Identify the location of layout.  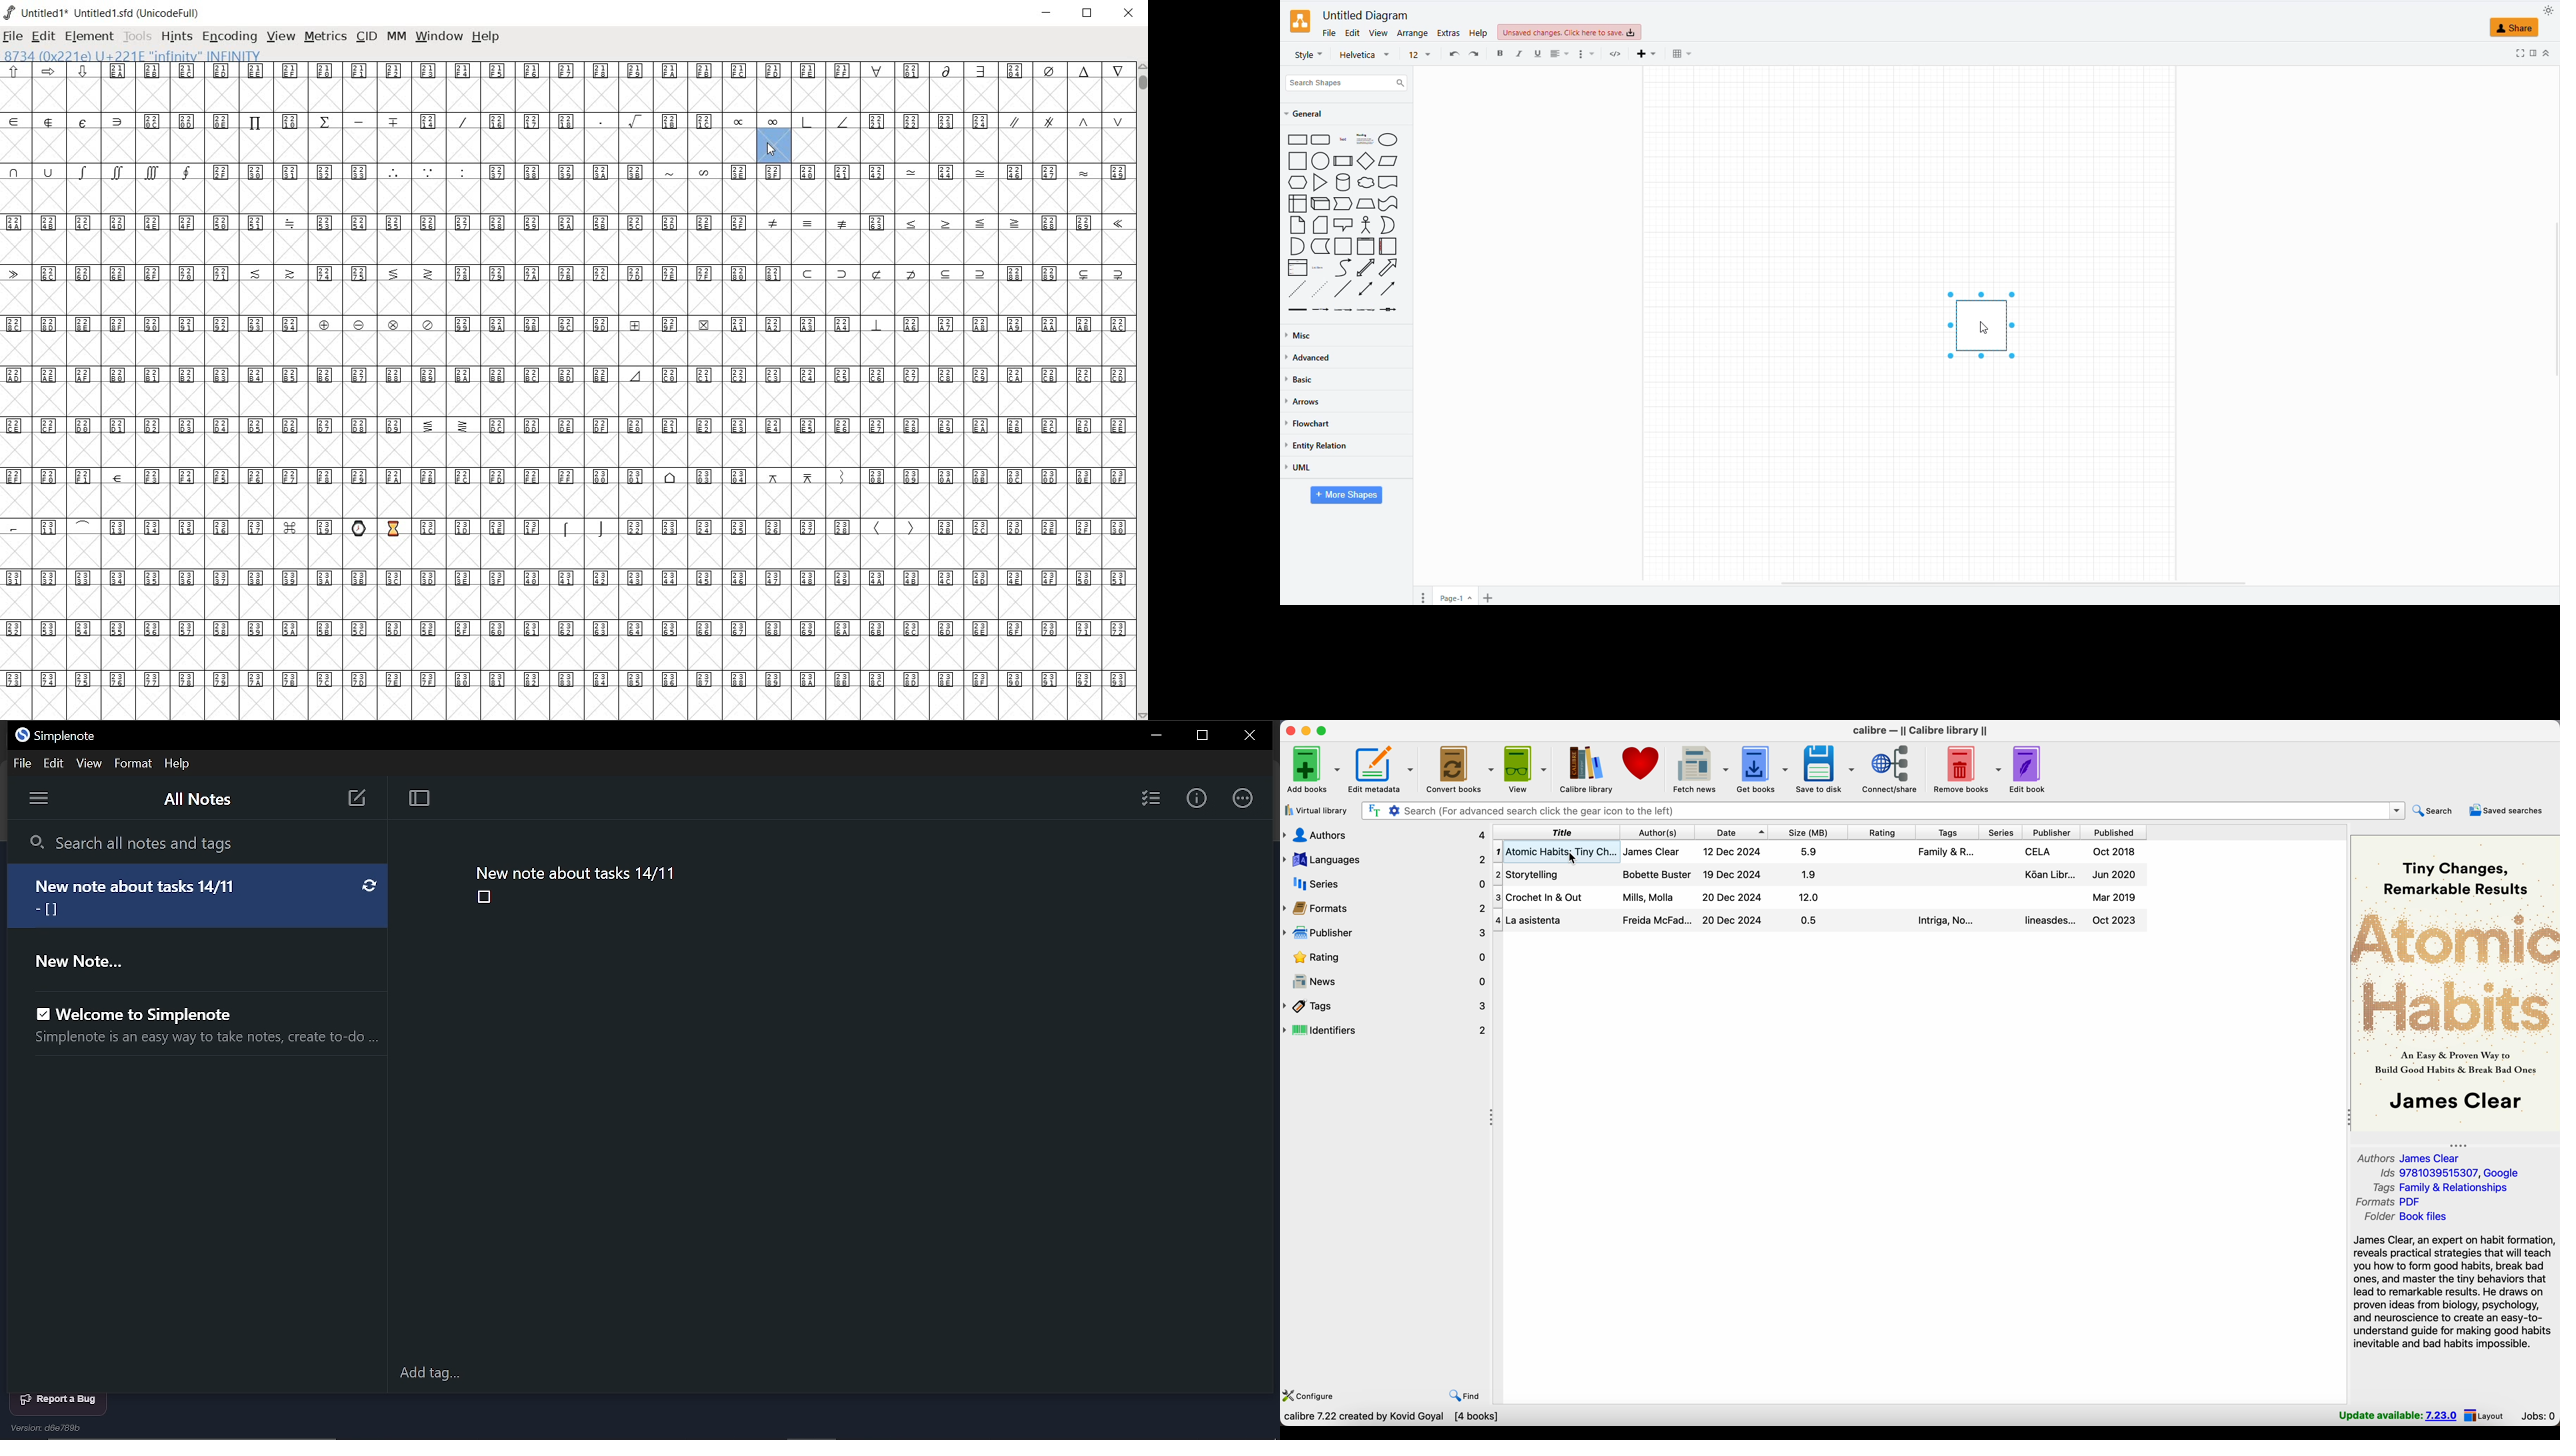
(2490, 1416).